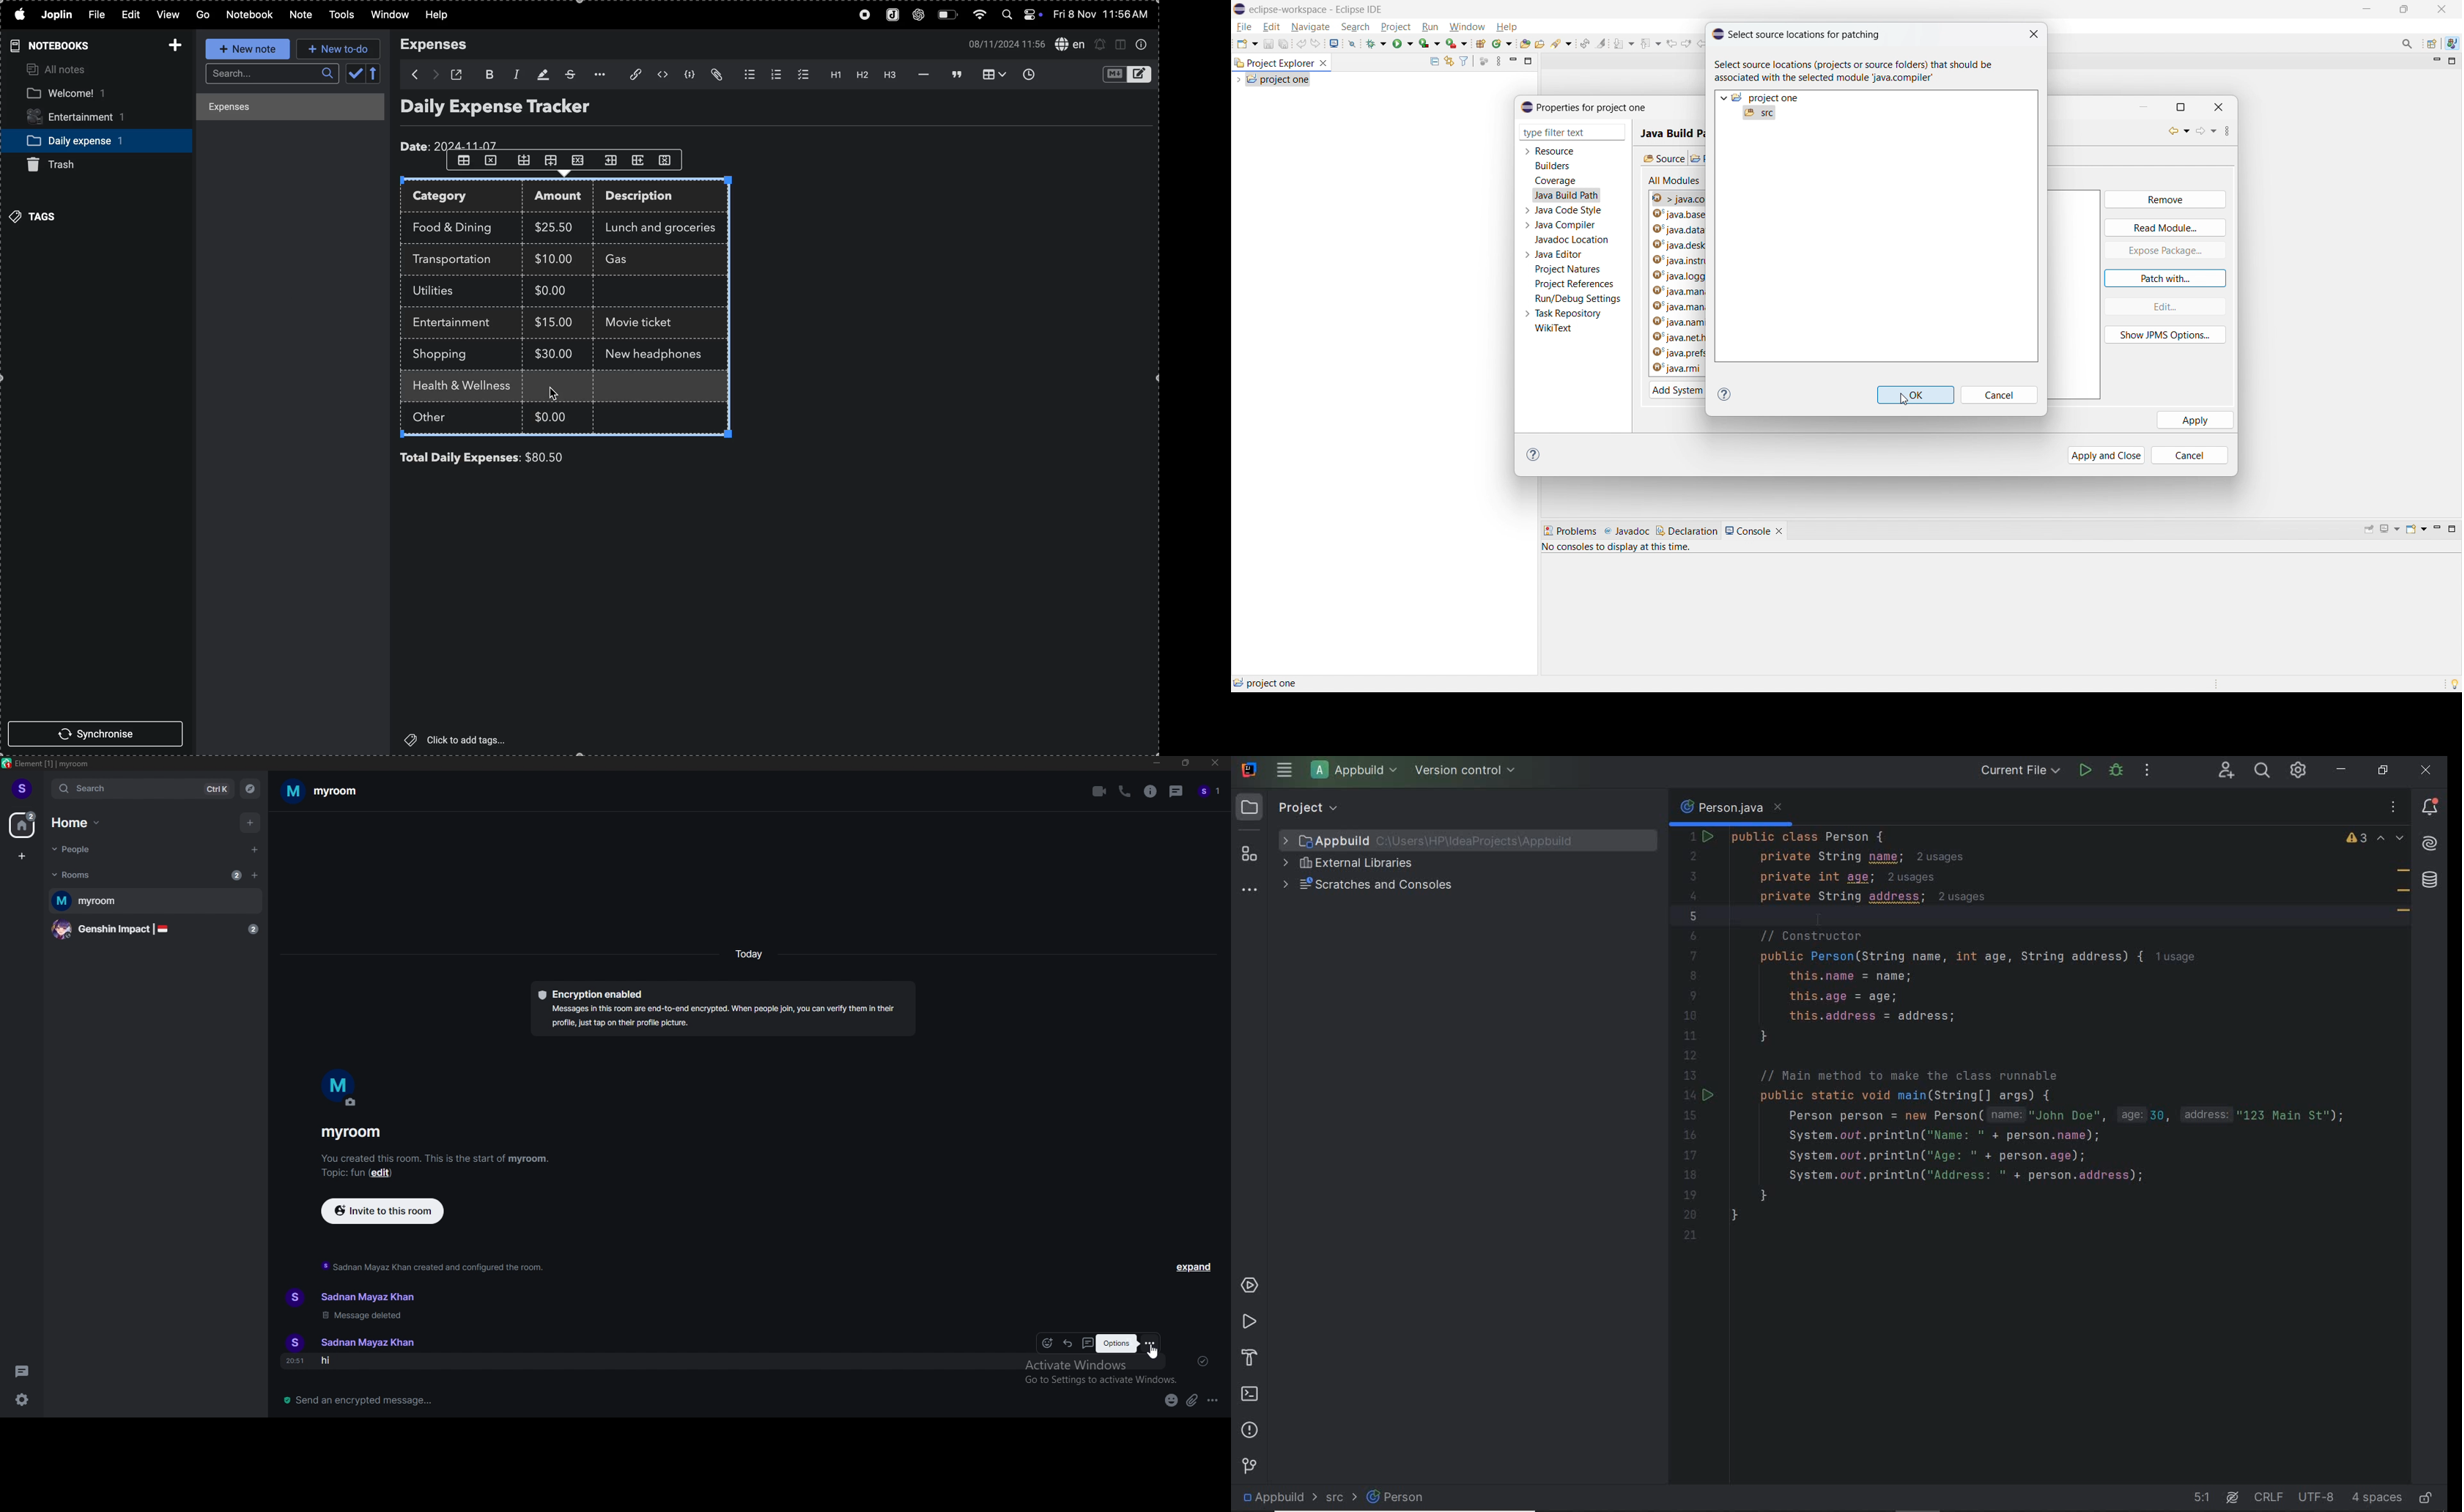 Image resolution: width=2464 pixels, height=1512 pixels. What do you see at coordinates (86, 94) in the screenshot?
I see `welcome notebook` at bounding box center [86, 94].